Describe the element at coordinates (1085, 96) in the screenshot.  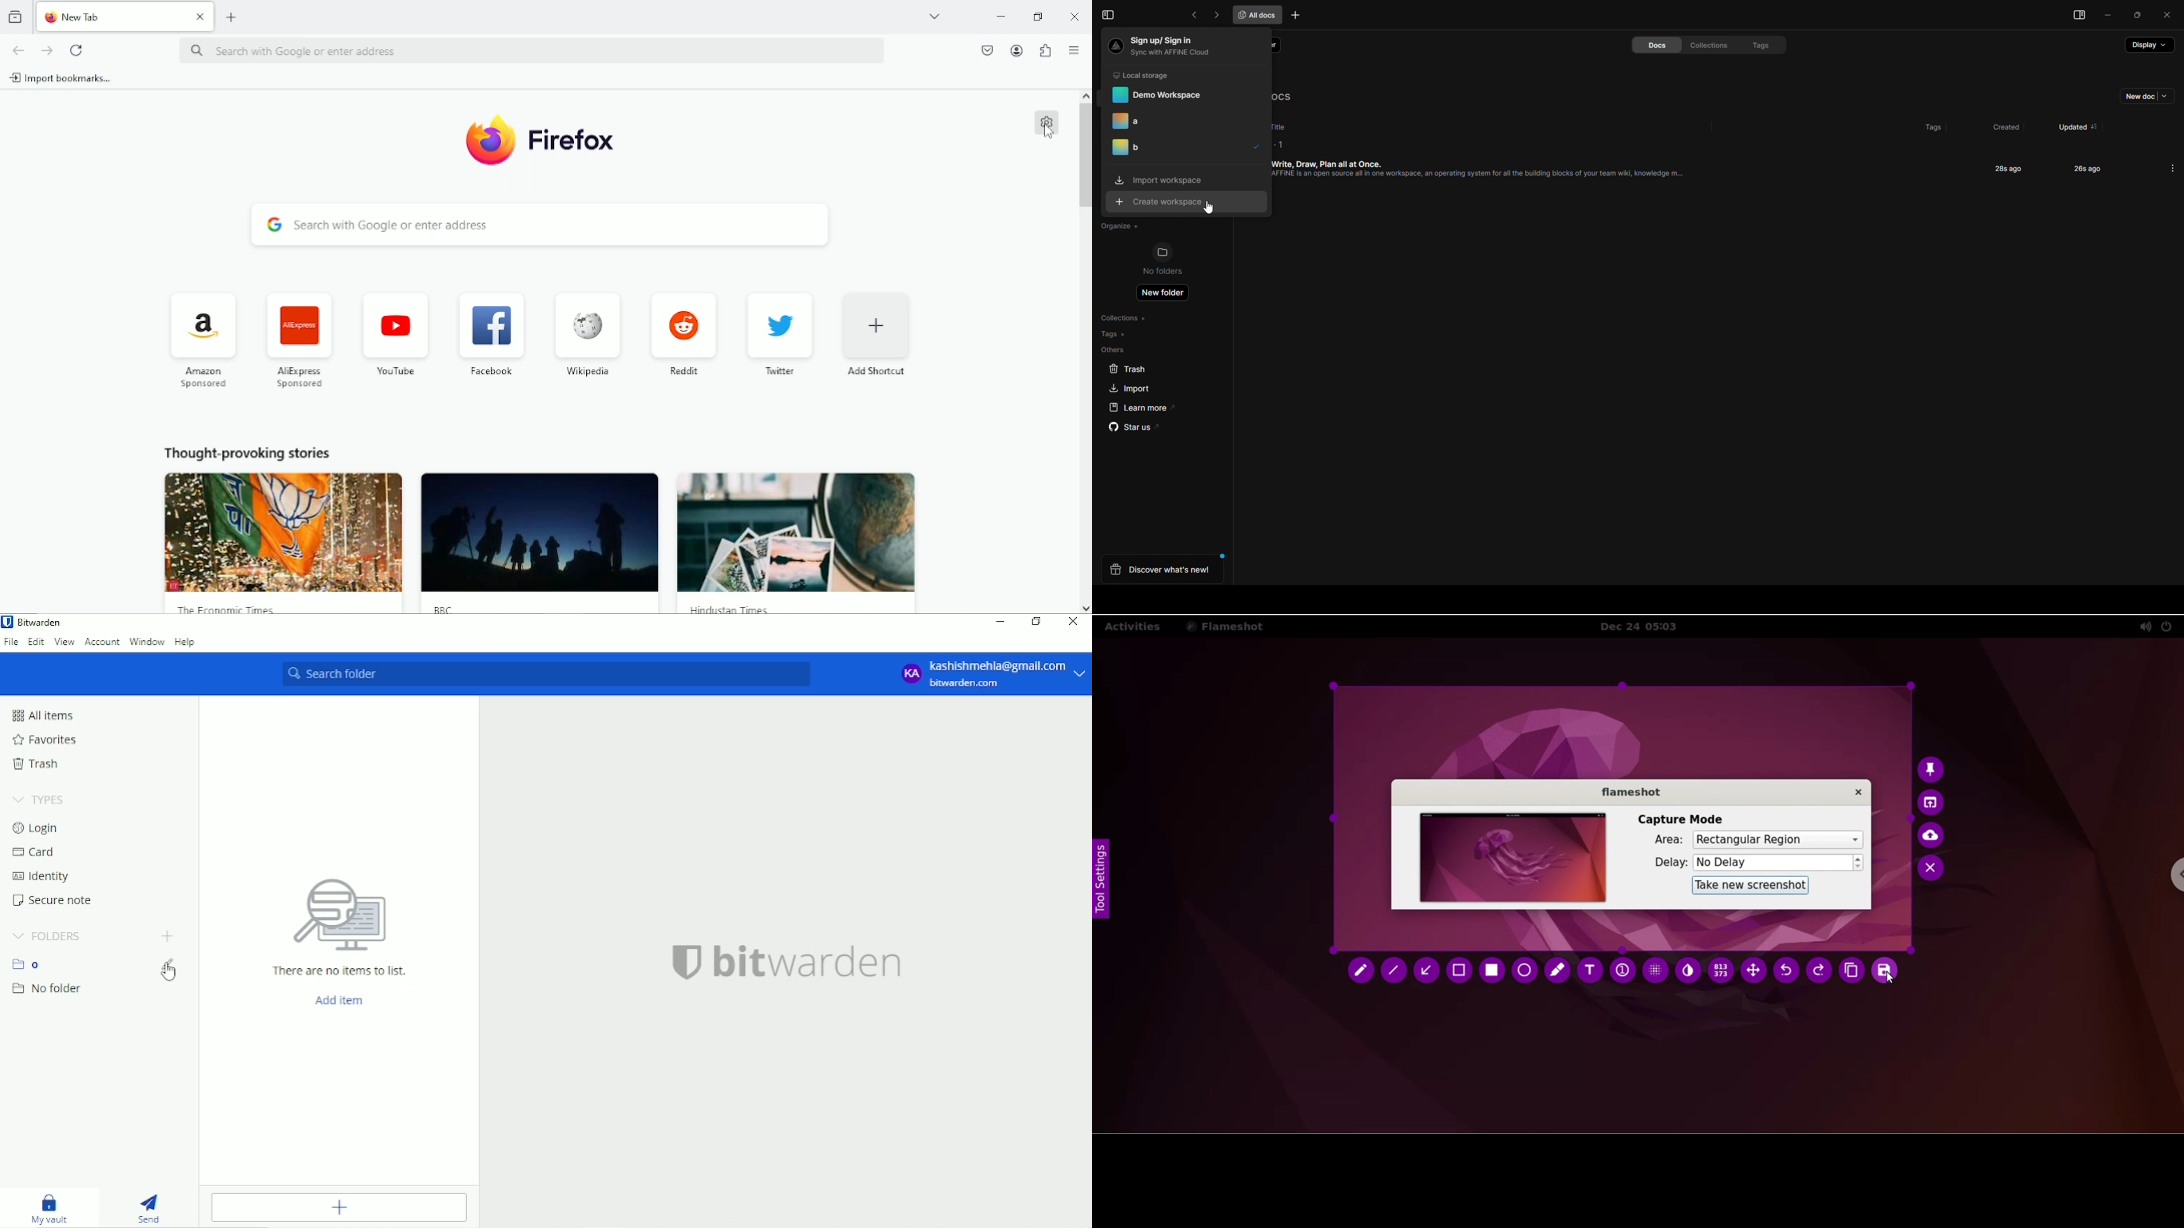
I see `scroll up` at that location.